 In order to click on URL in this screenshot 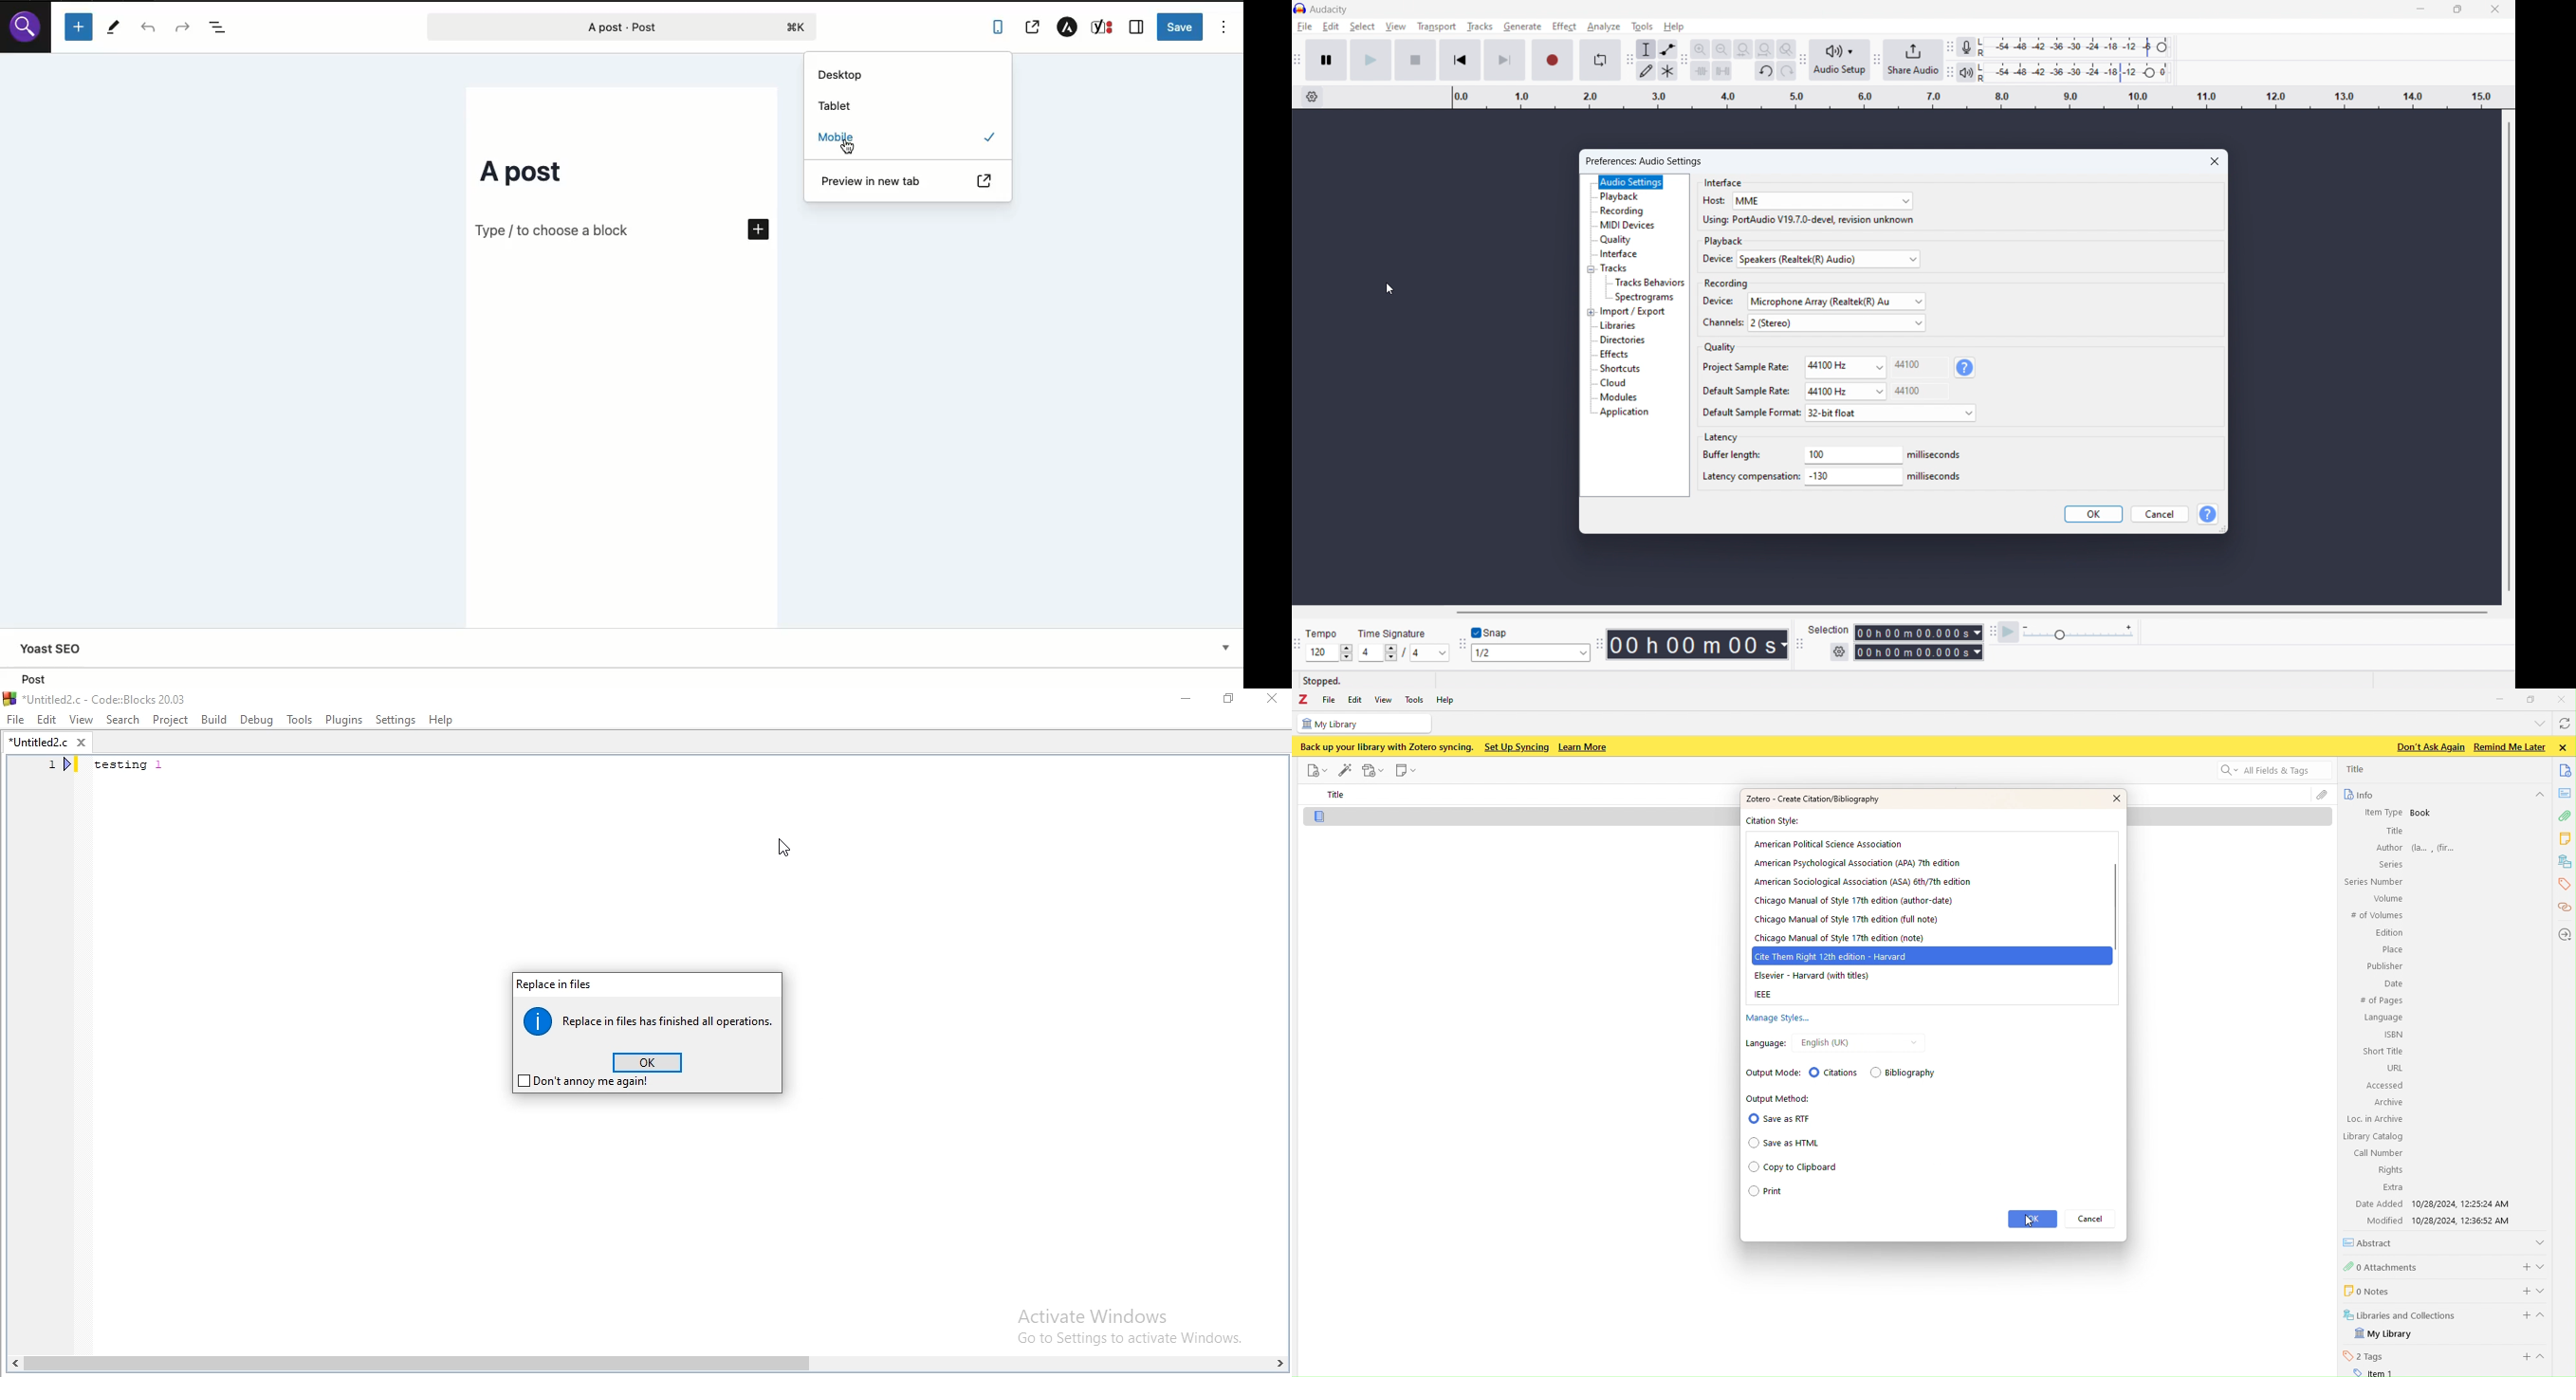, I will do `click(2394, 1068)`.